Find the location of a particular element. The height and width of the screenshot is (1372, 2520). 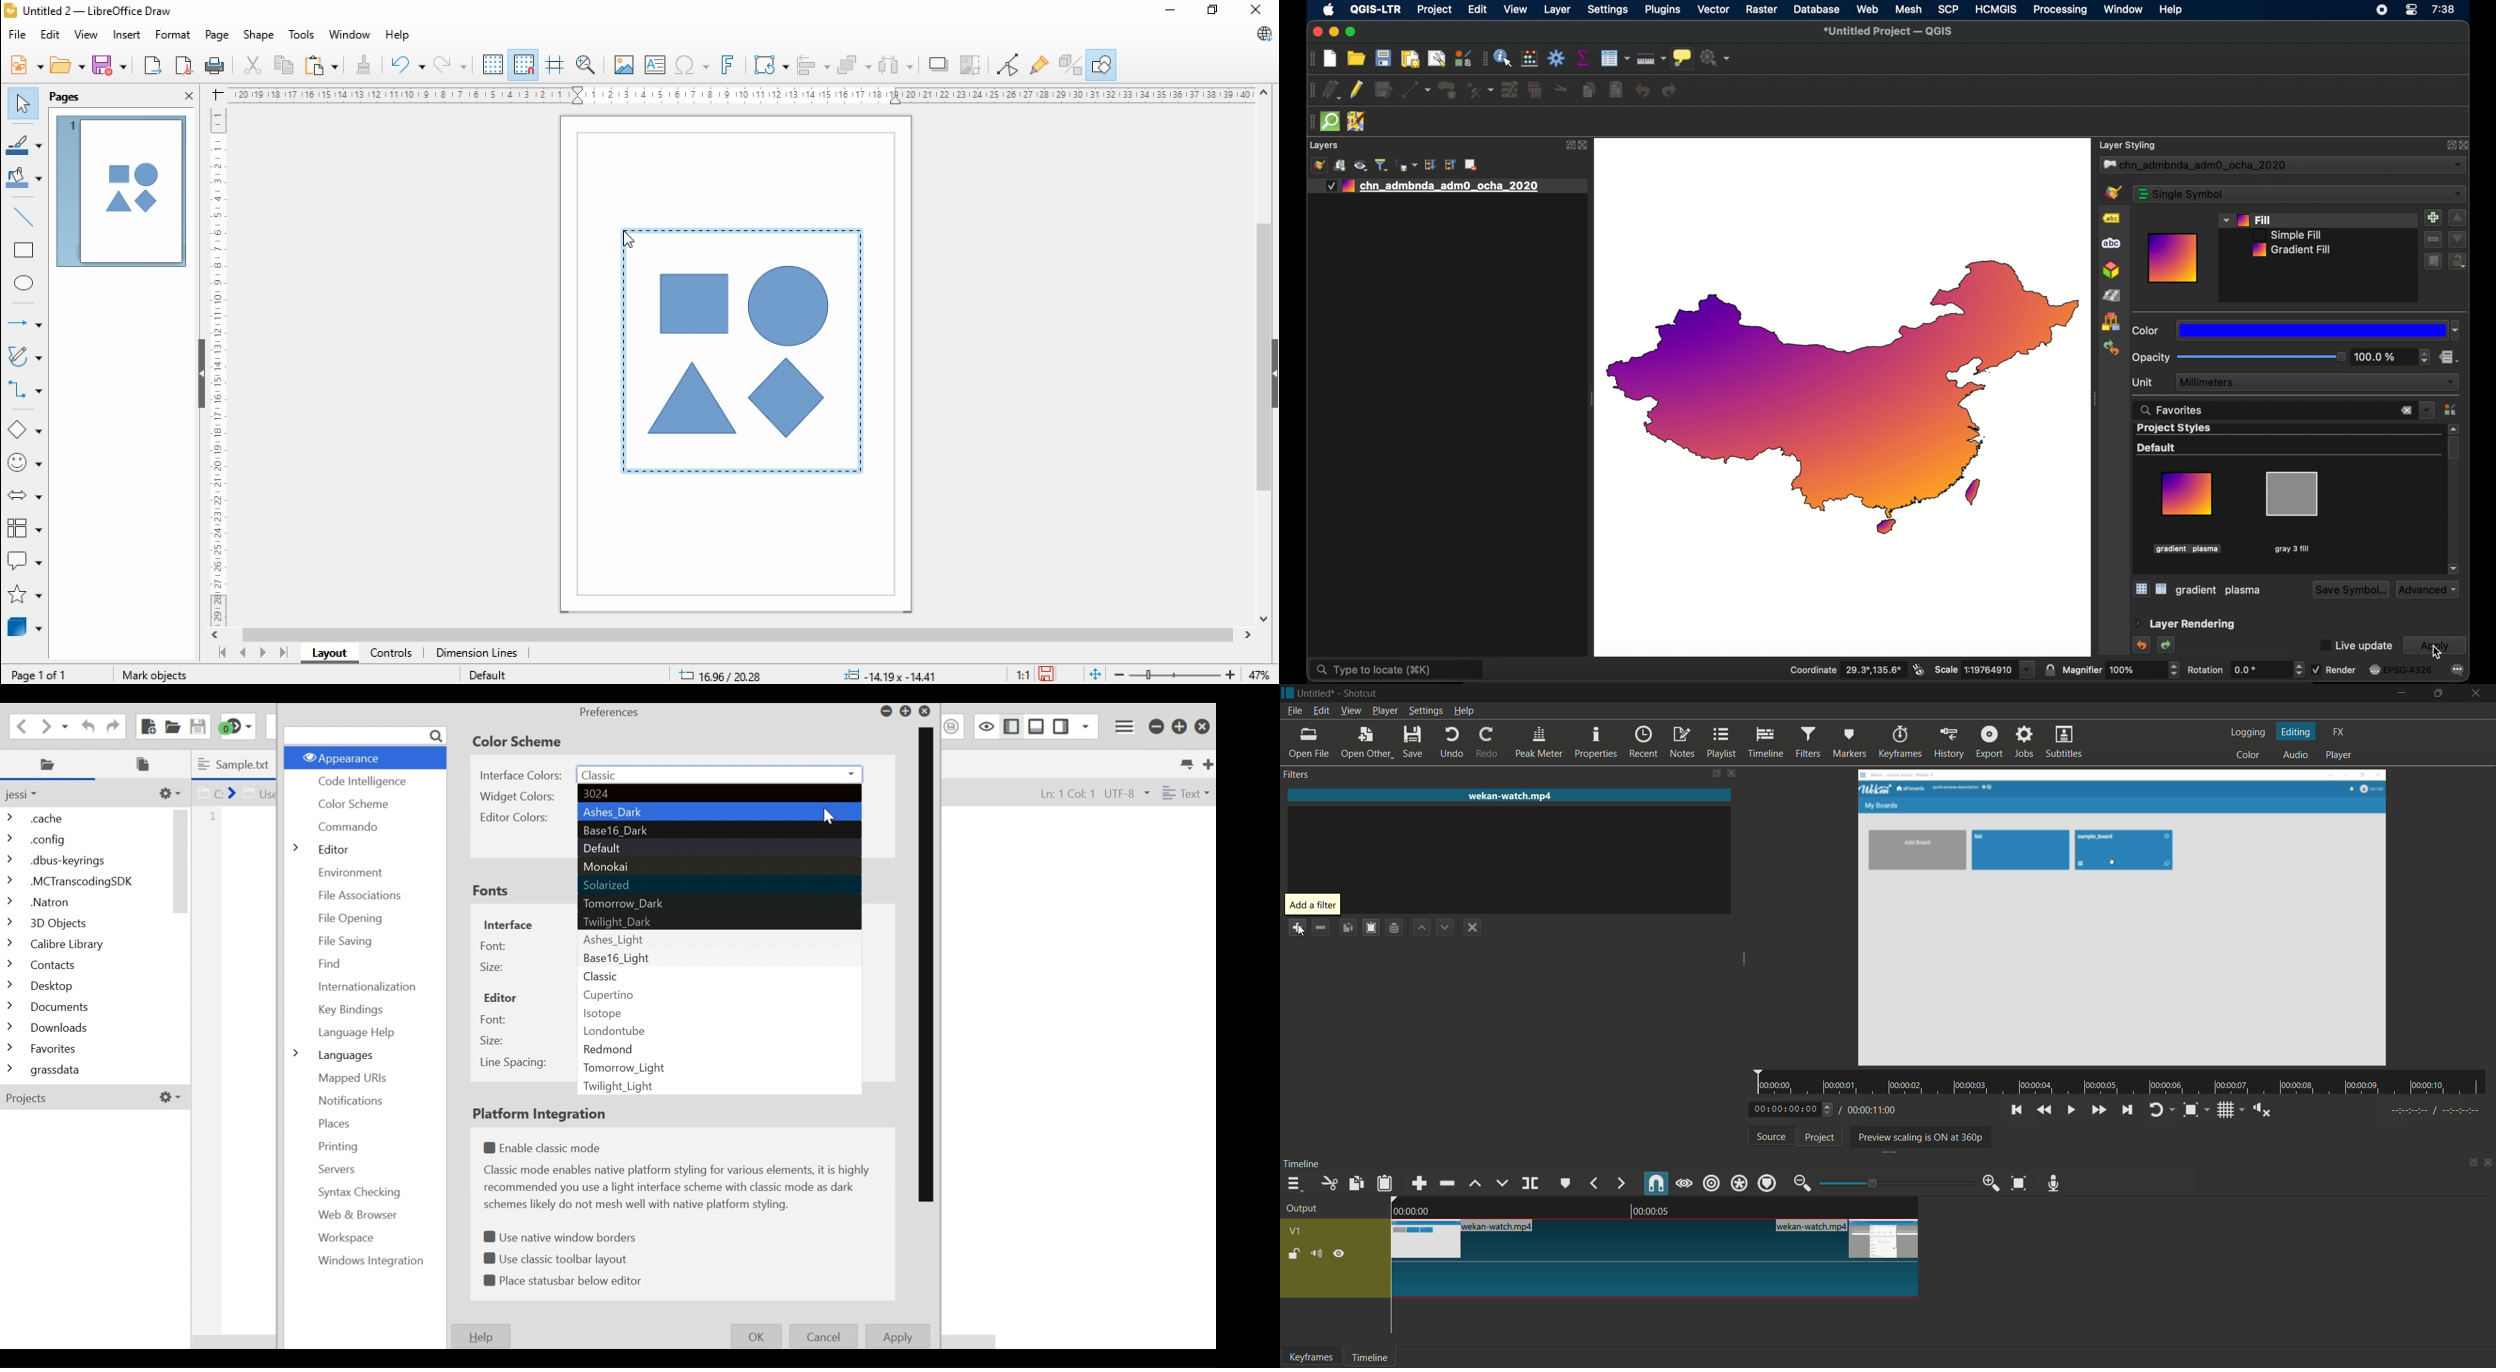

project name is located at coordinates (1317, 694).